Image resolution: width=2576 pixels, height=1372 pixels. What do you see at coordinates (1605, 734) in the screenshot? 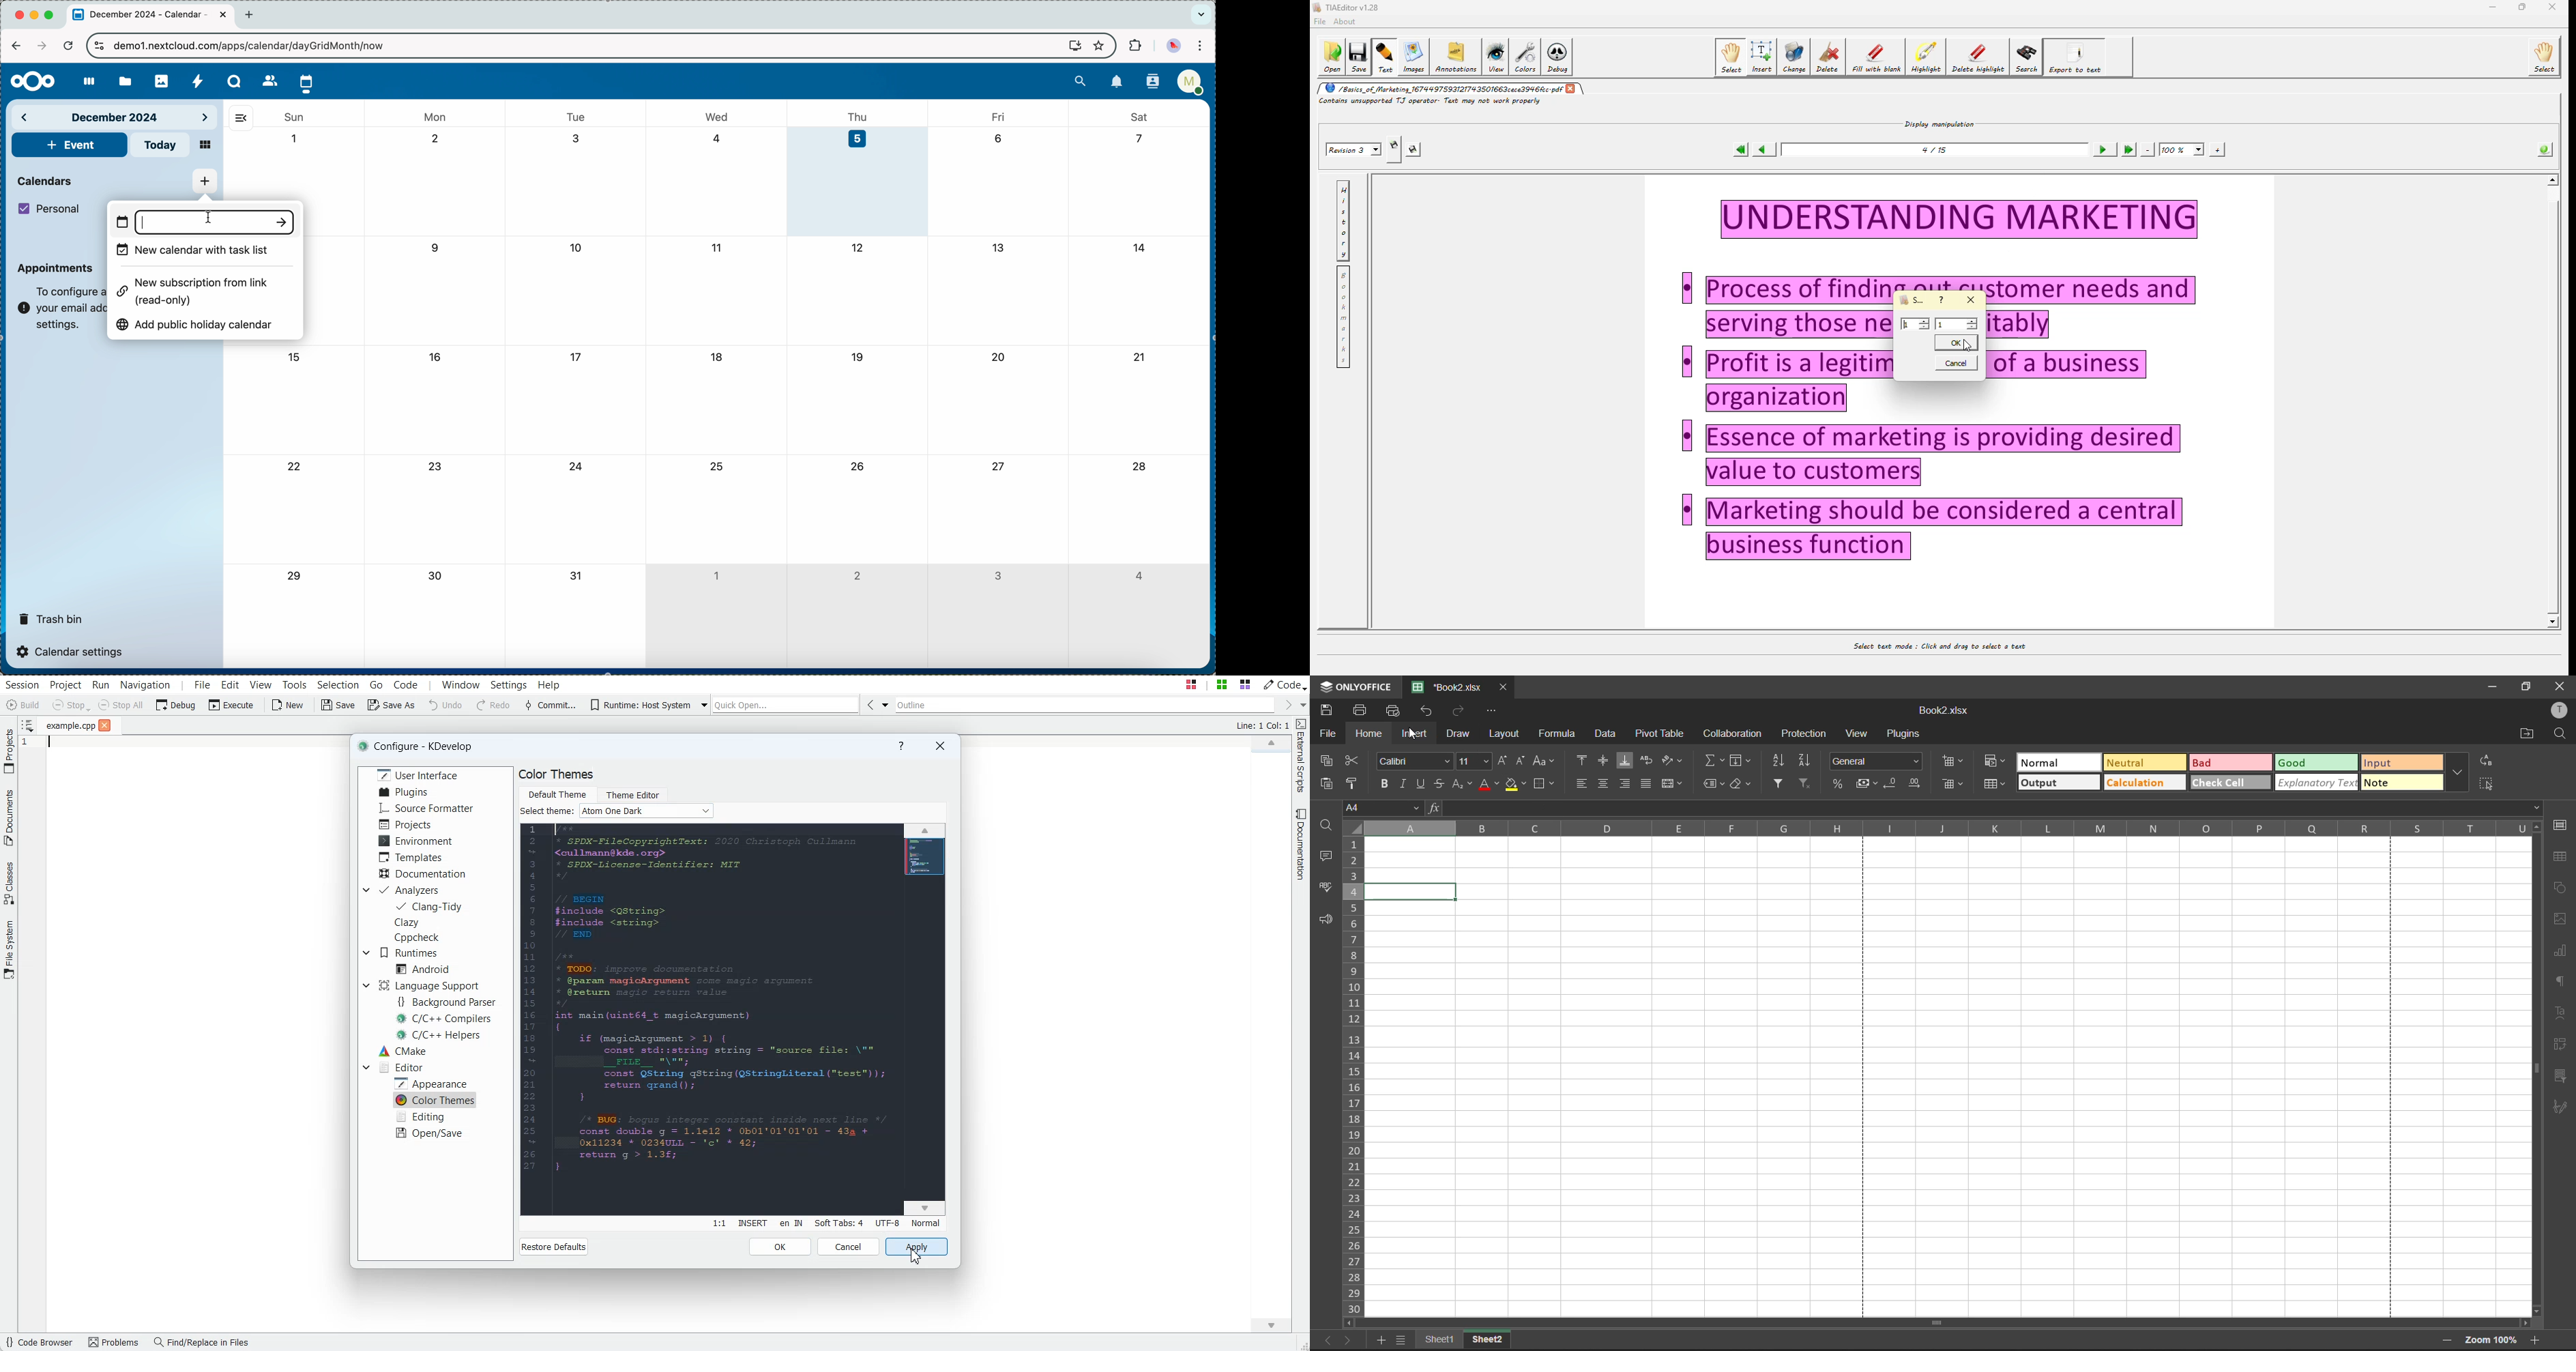
I see `data` at bounding box center [1605, 734].